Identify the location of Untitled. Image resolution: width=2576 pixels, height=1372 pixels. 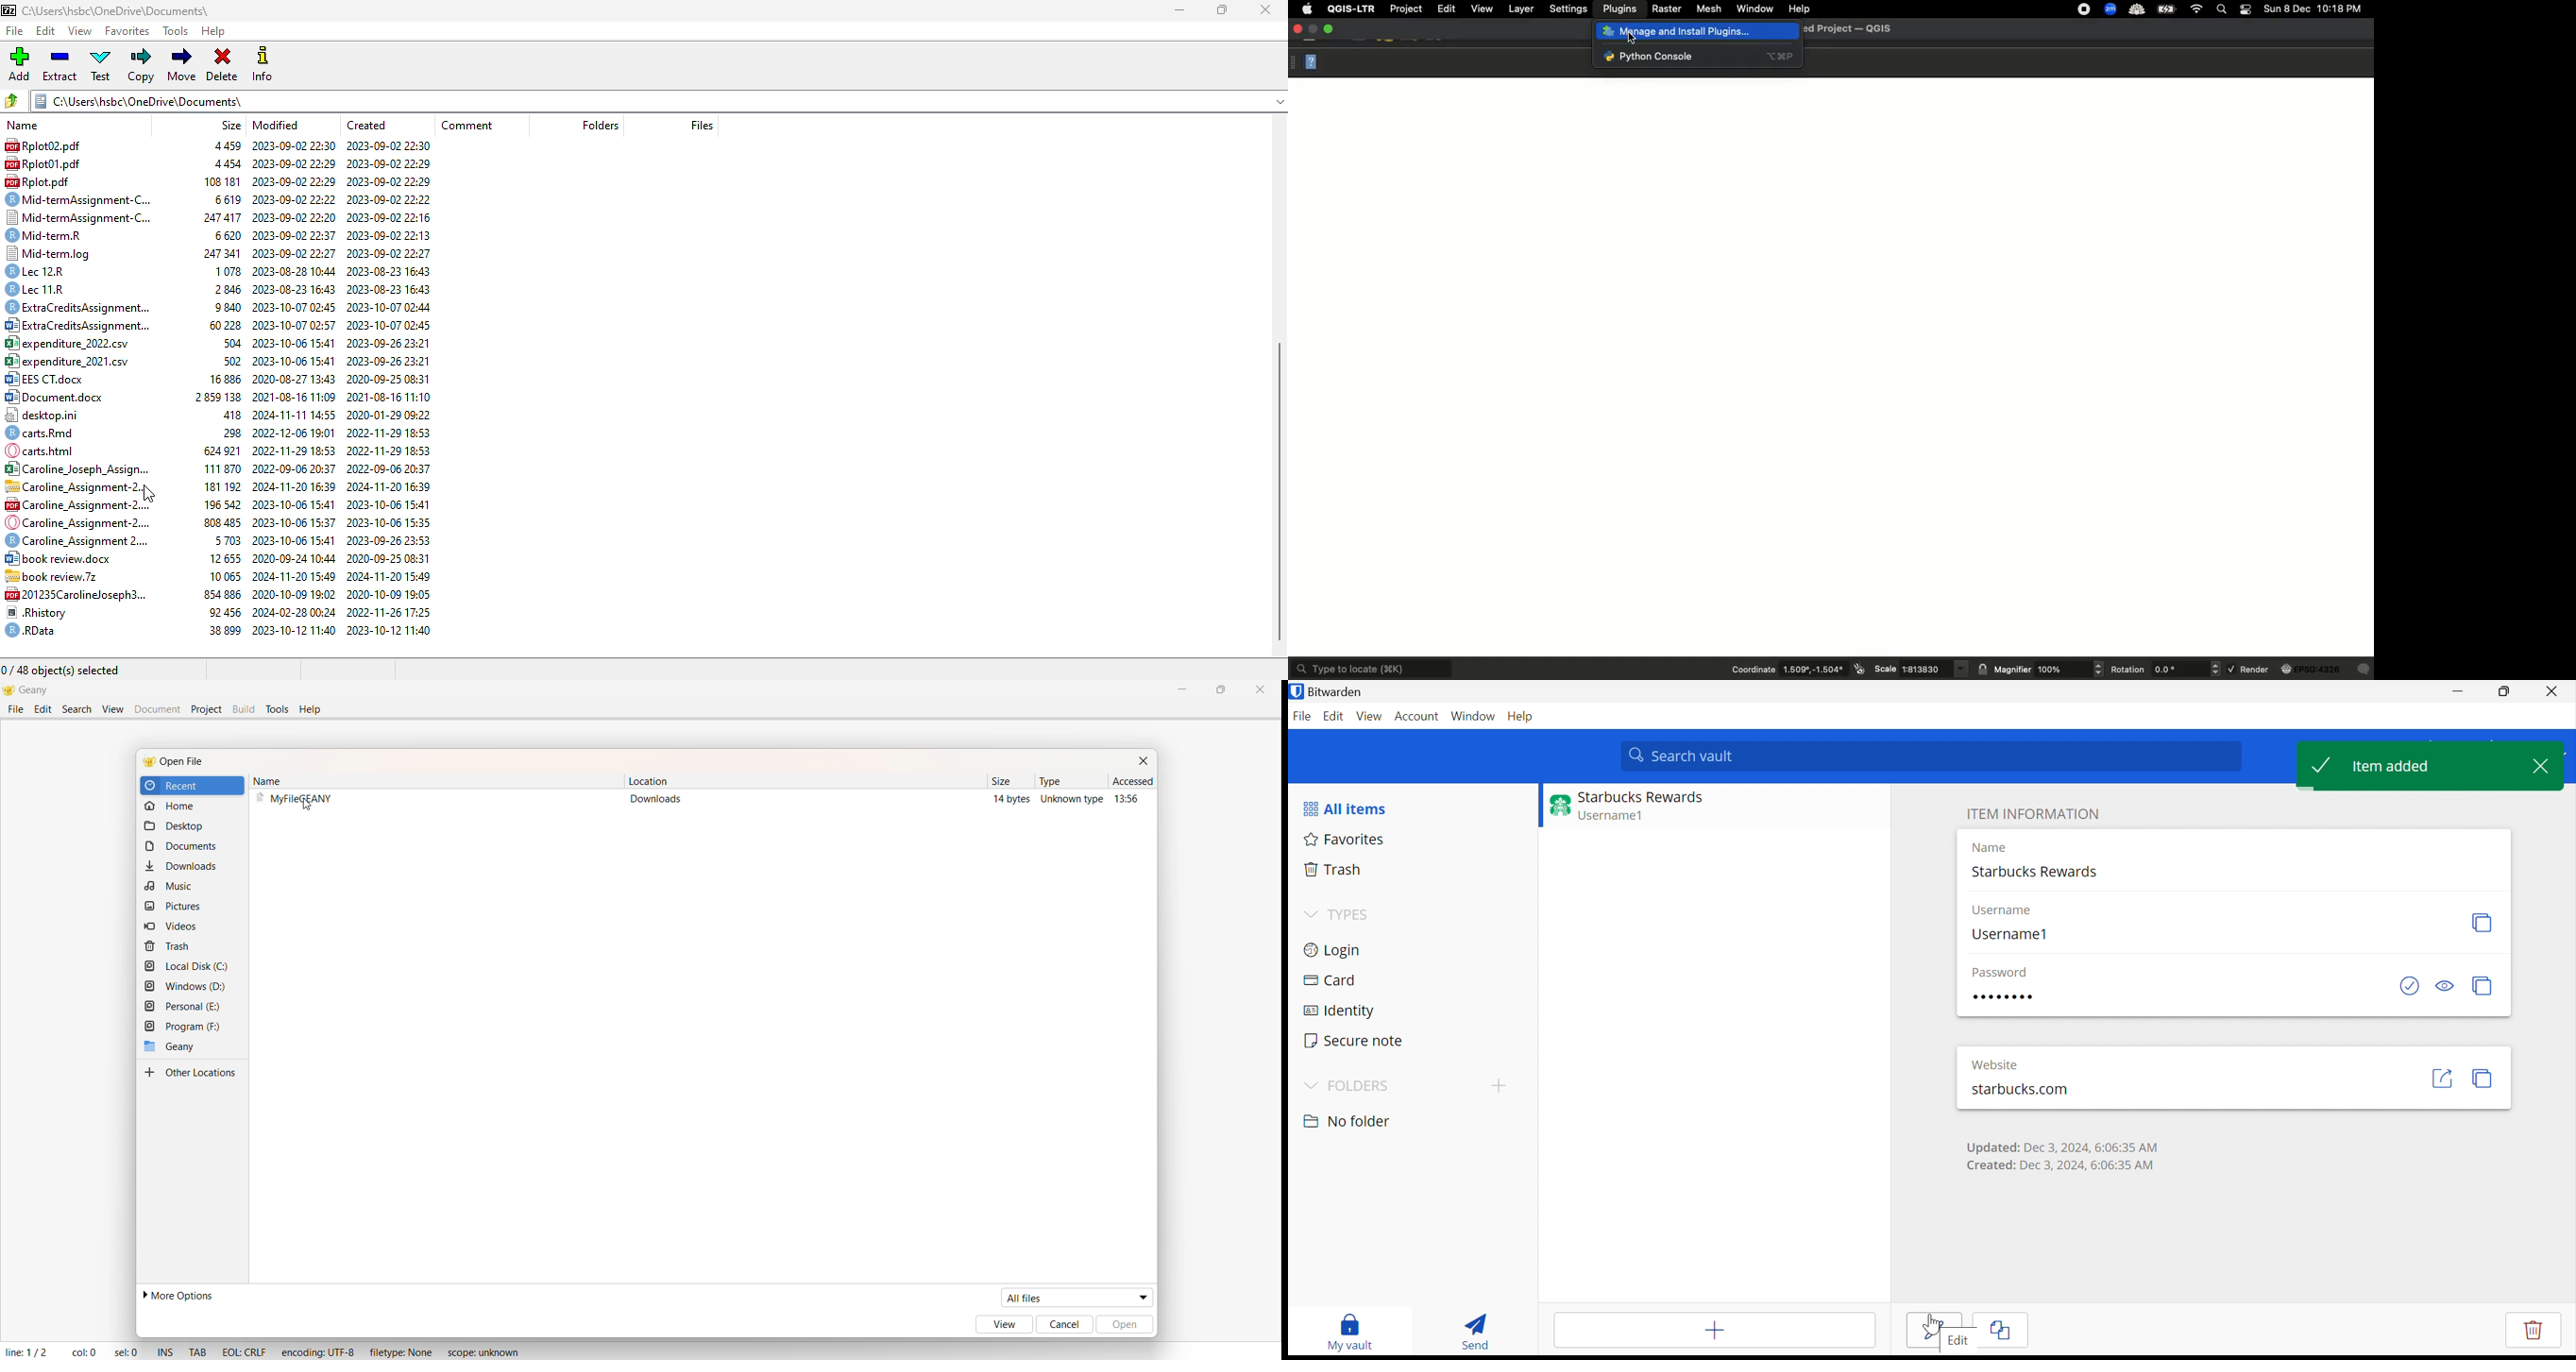
(1855, 28).